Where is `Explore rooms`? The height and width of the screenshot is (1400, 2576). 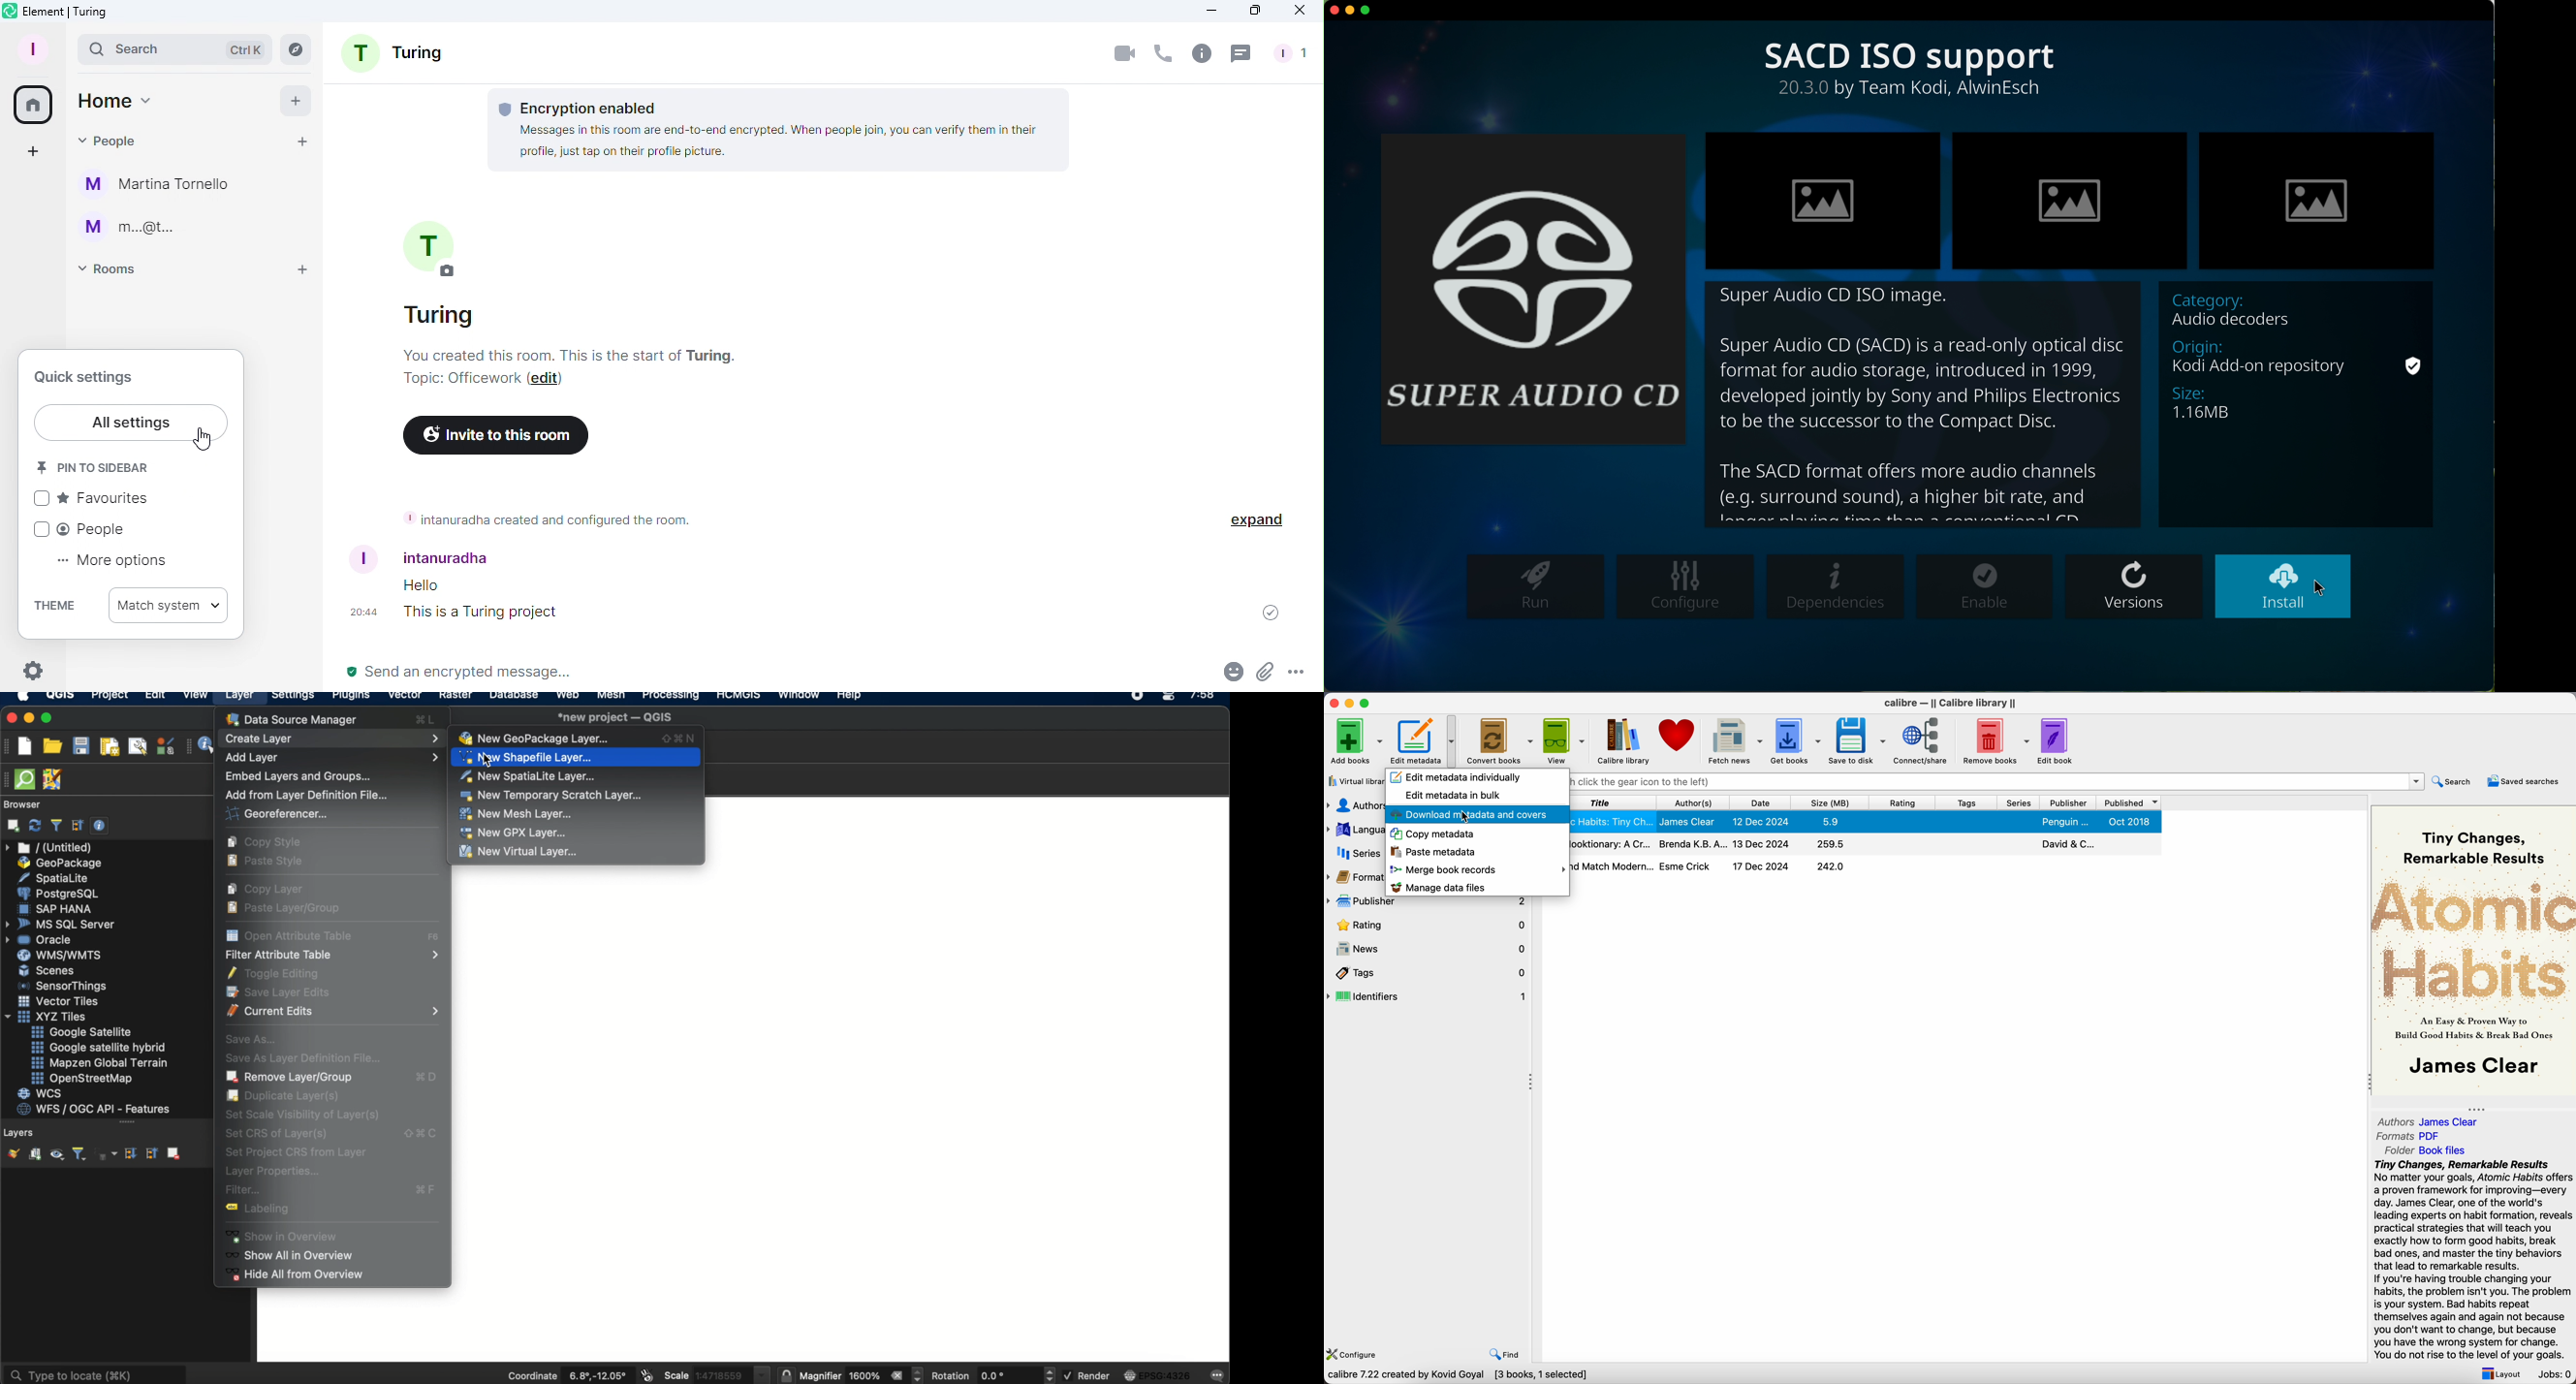
Explore rooms is located at coordinates (293, 50).